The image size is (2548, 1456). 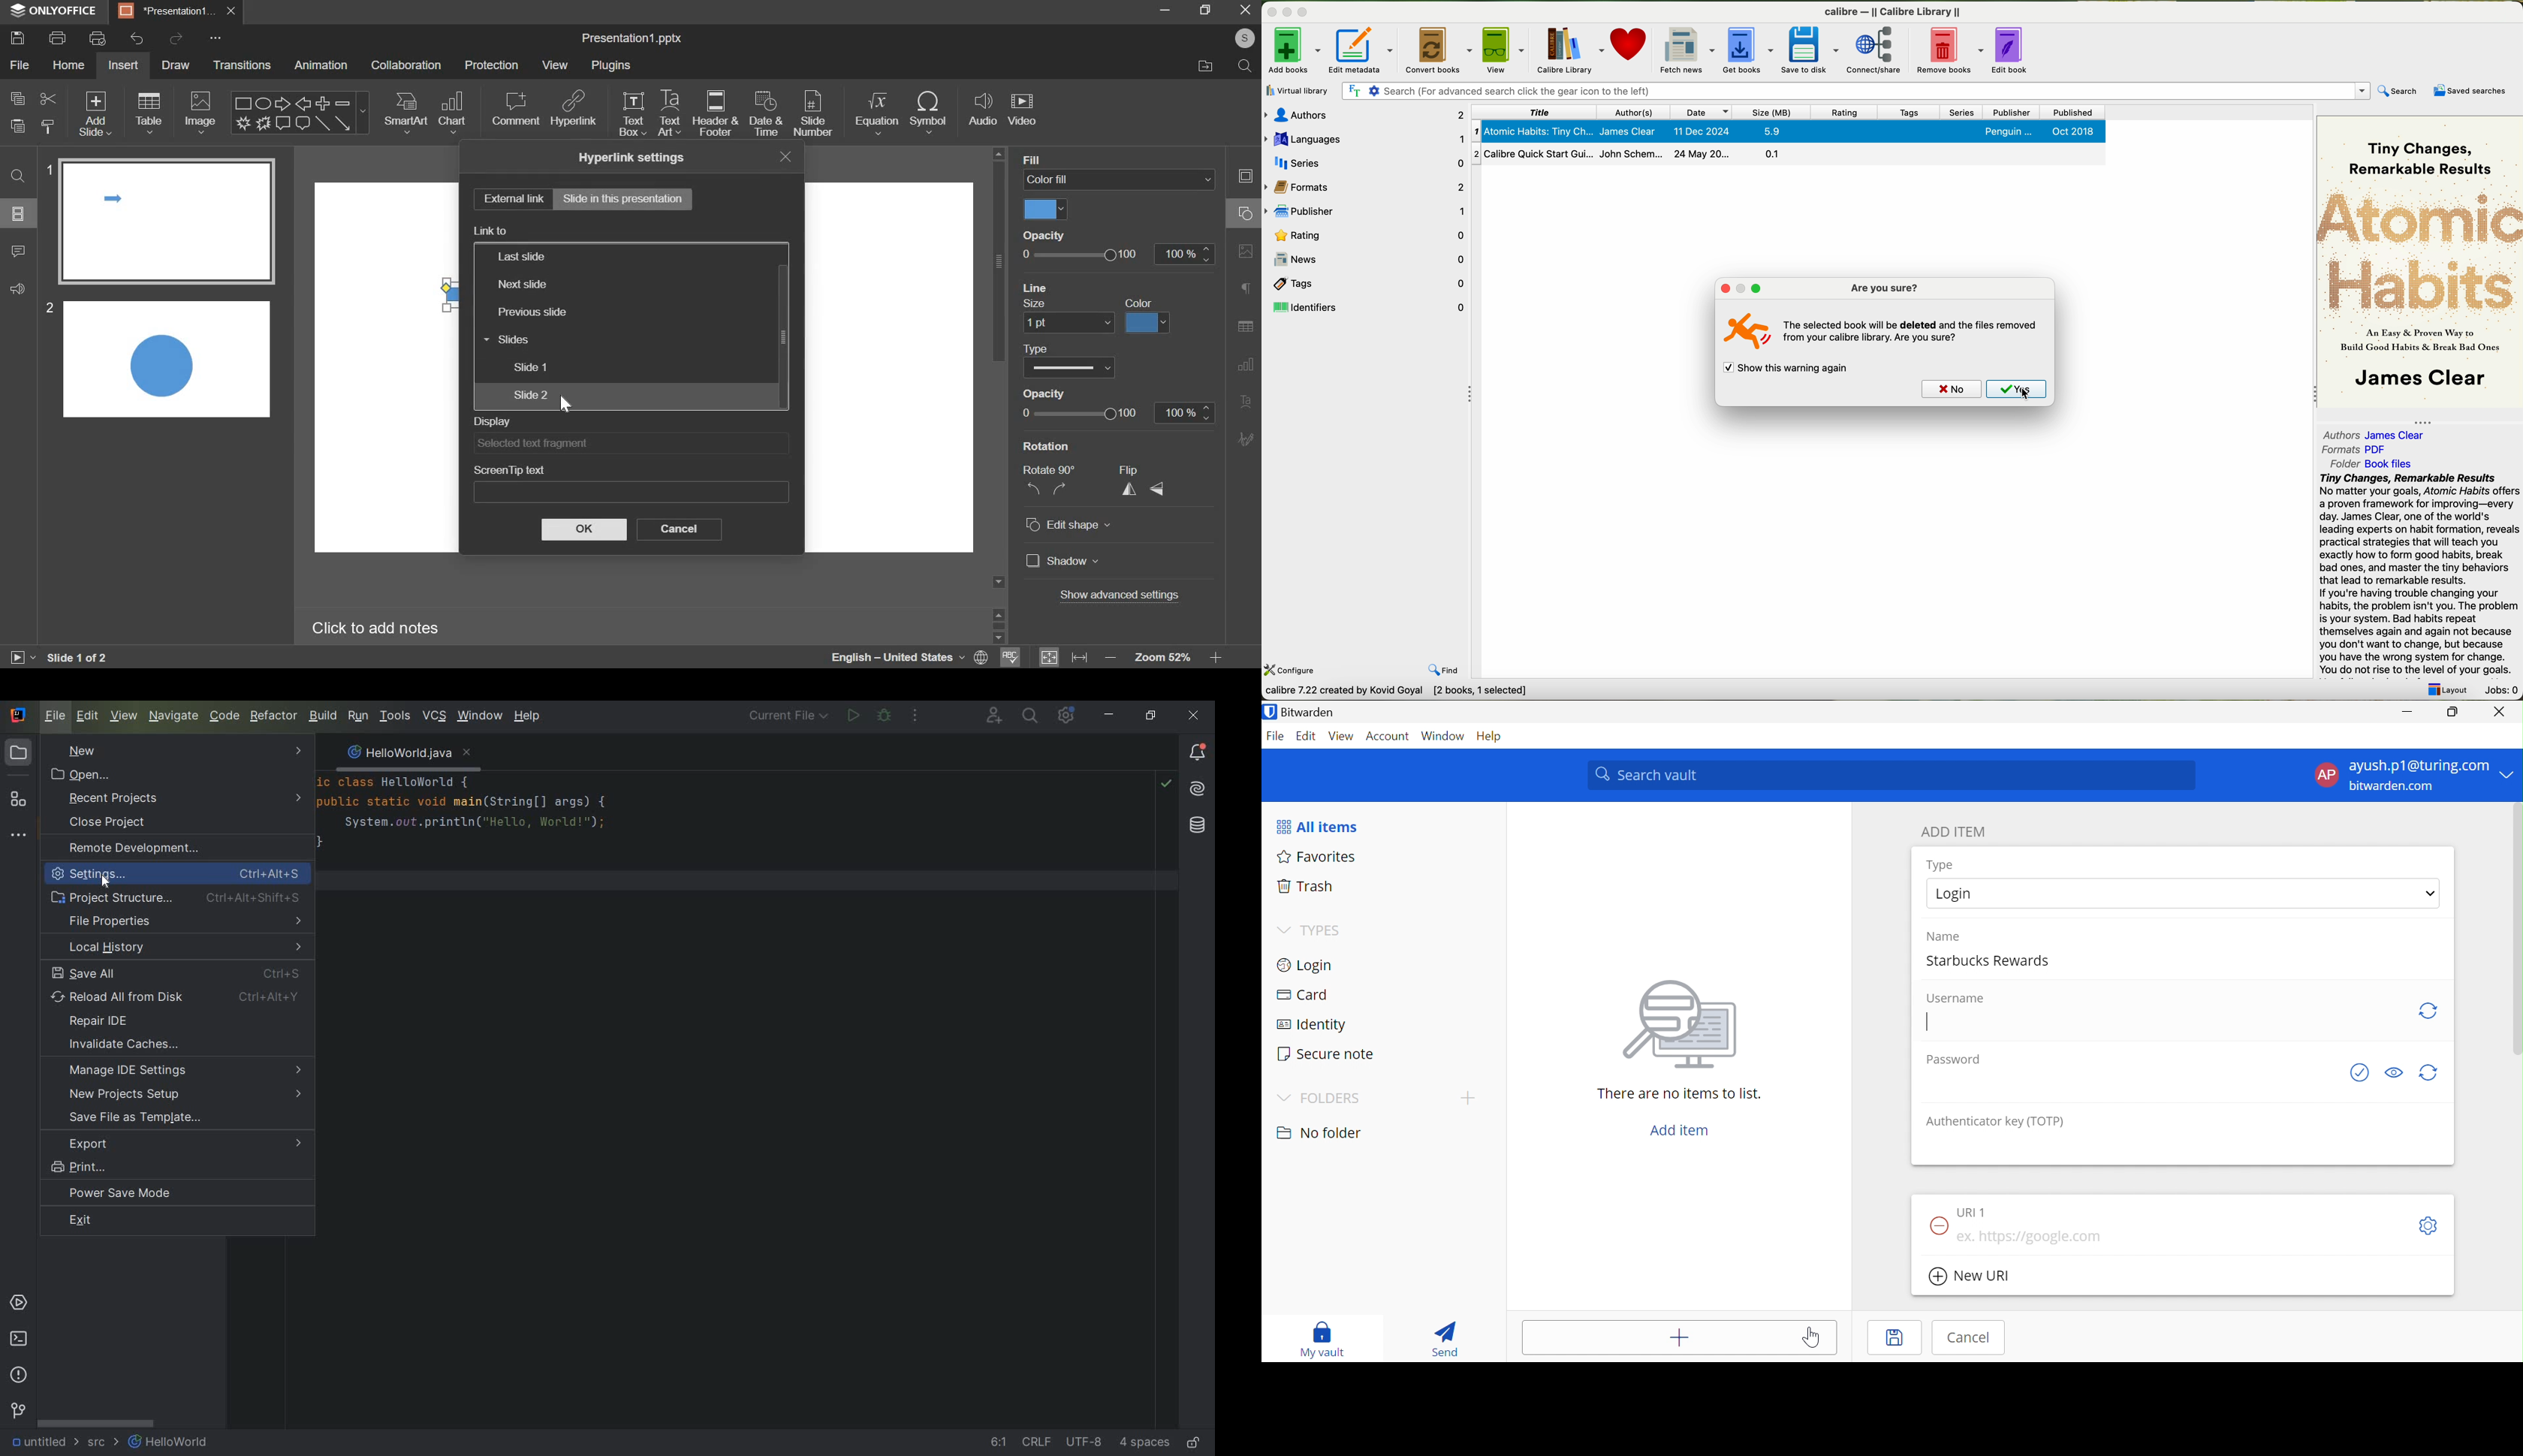 I want to click on Bitwarden, so click(x=1302, y=712).